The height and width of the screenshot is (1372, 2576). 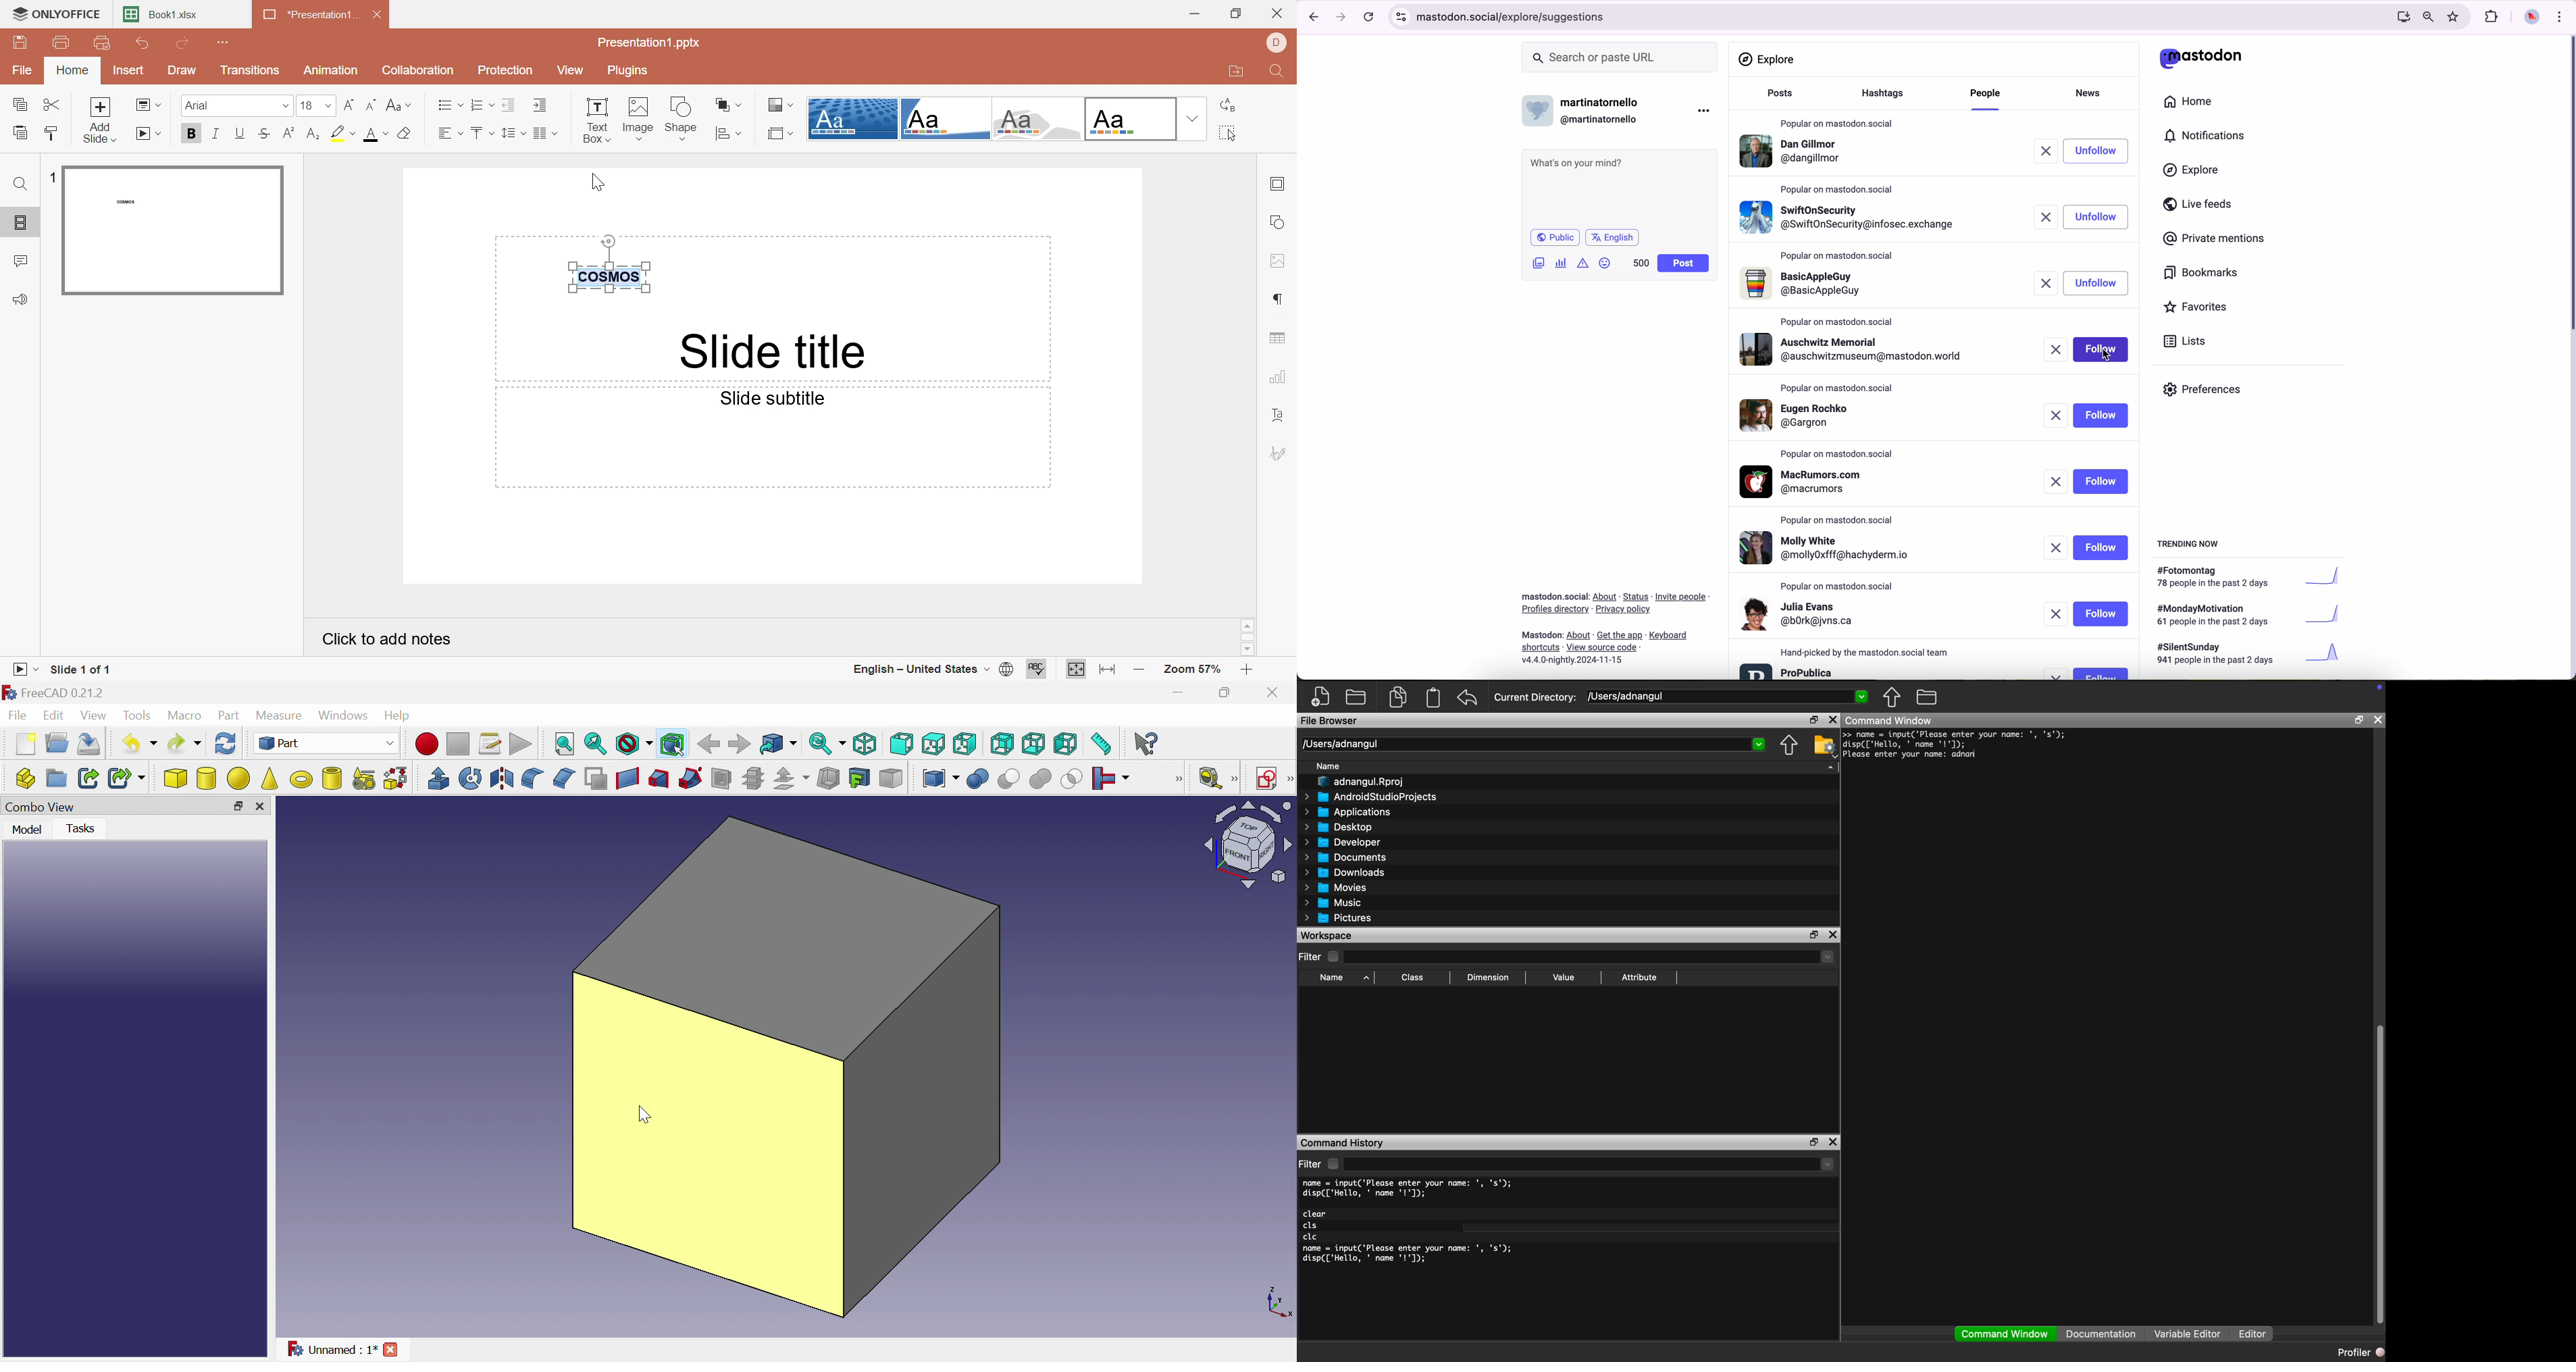 What do you see at coordinates (690, 778) in the screenshot?
I see `Sweep...` at bounding box center [690, 778].